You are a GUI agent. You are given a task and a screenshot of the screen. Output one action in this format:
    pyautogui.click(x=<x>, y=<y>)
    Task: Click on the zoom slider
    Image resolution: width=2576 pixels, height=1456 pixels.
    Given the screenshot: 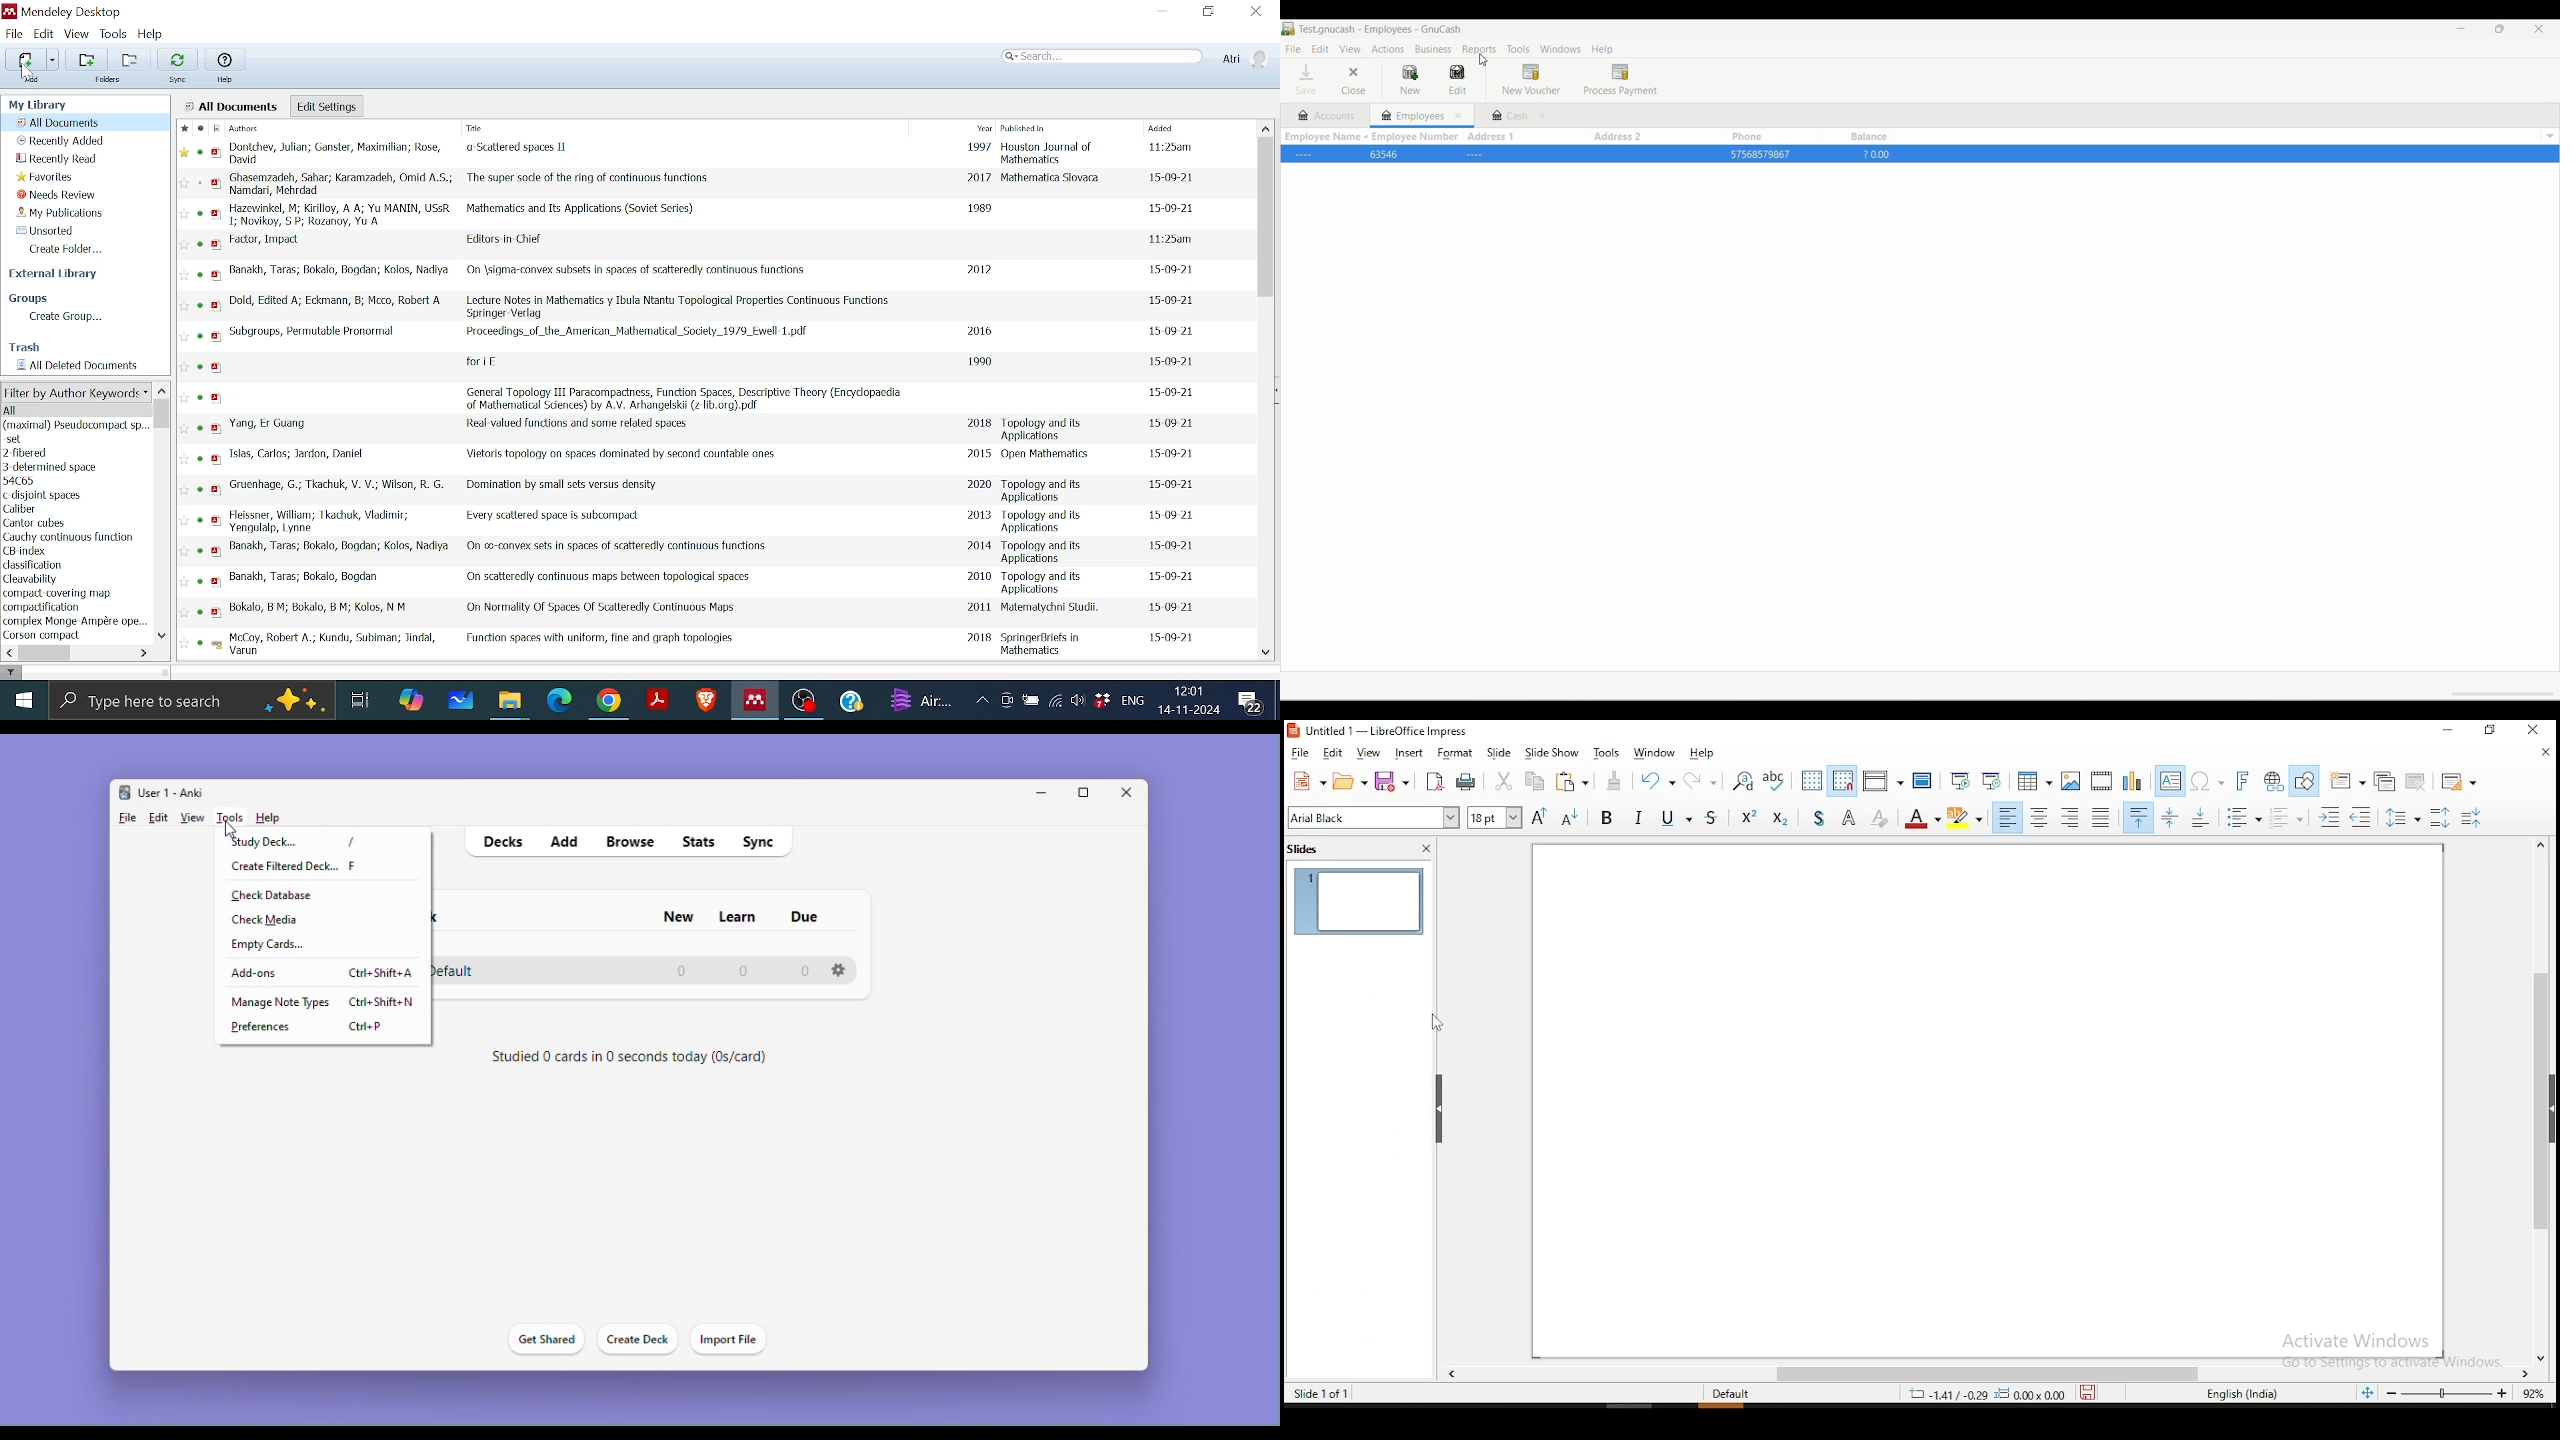 What is the action you would take?
    pyautogui.click(x=2449, y=1395)
    